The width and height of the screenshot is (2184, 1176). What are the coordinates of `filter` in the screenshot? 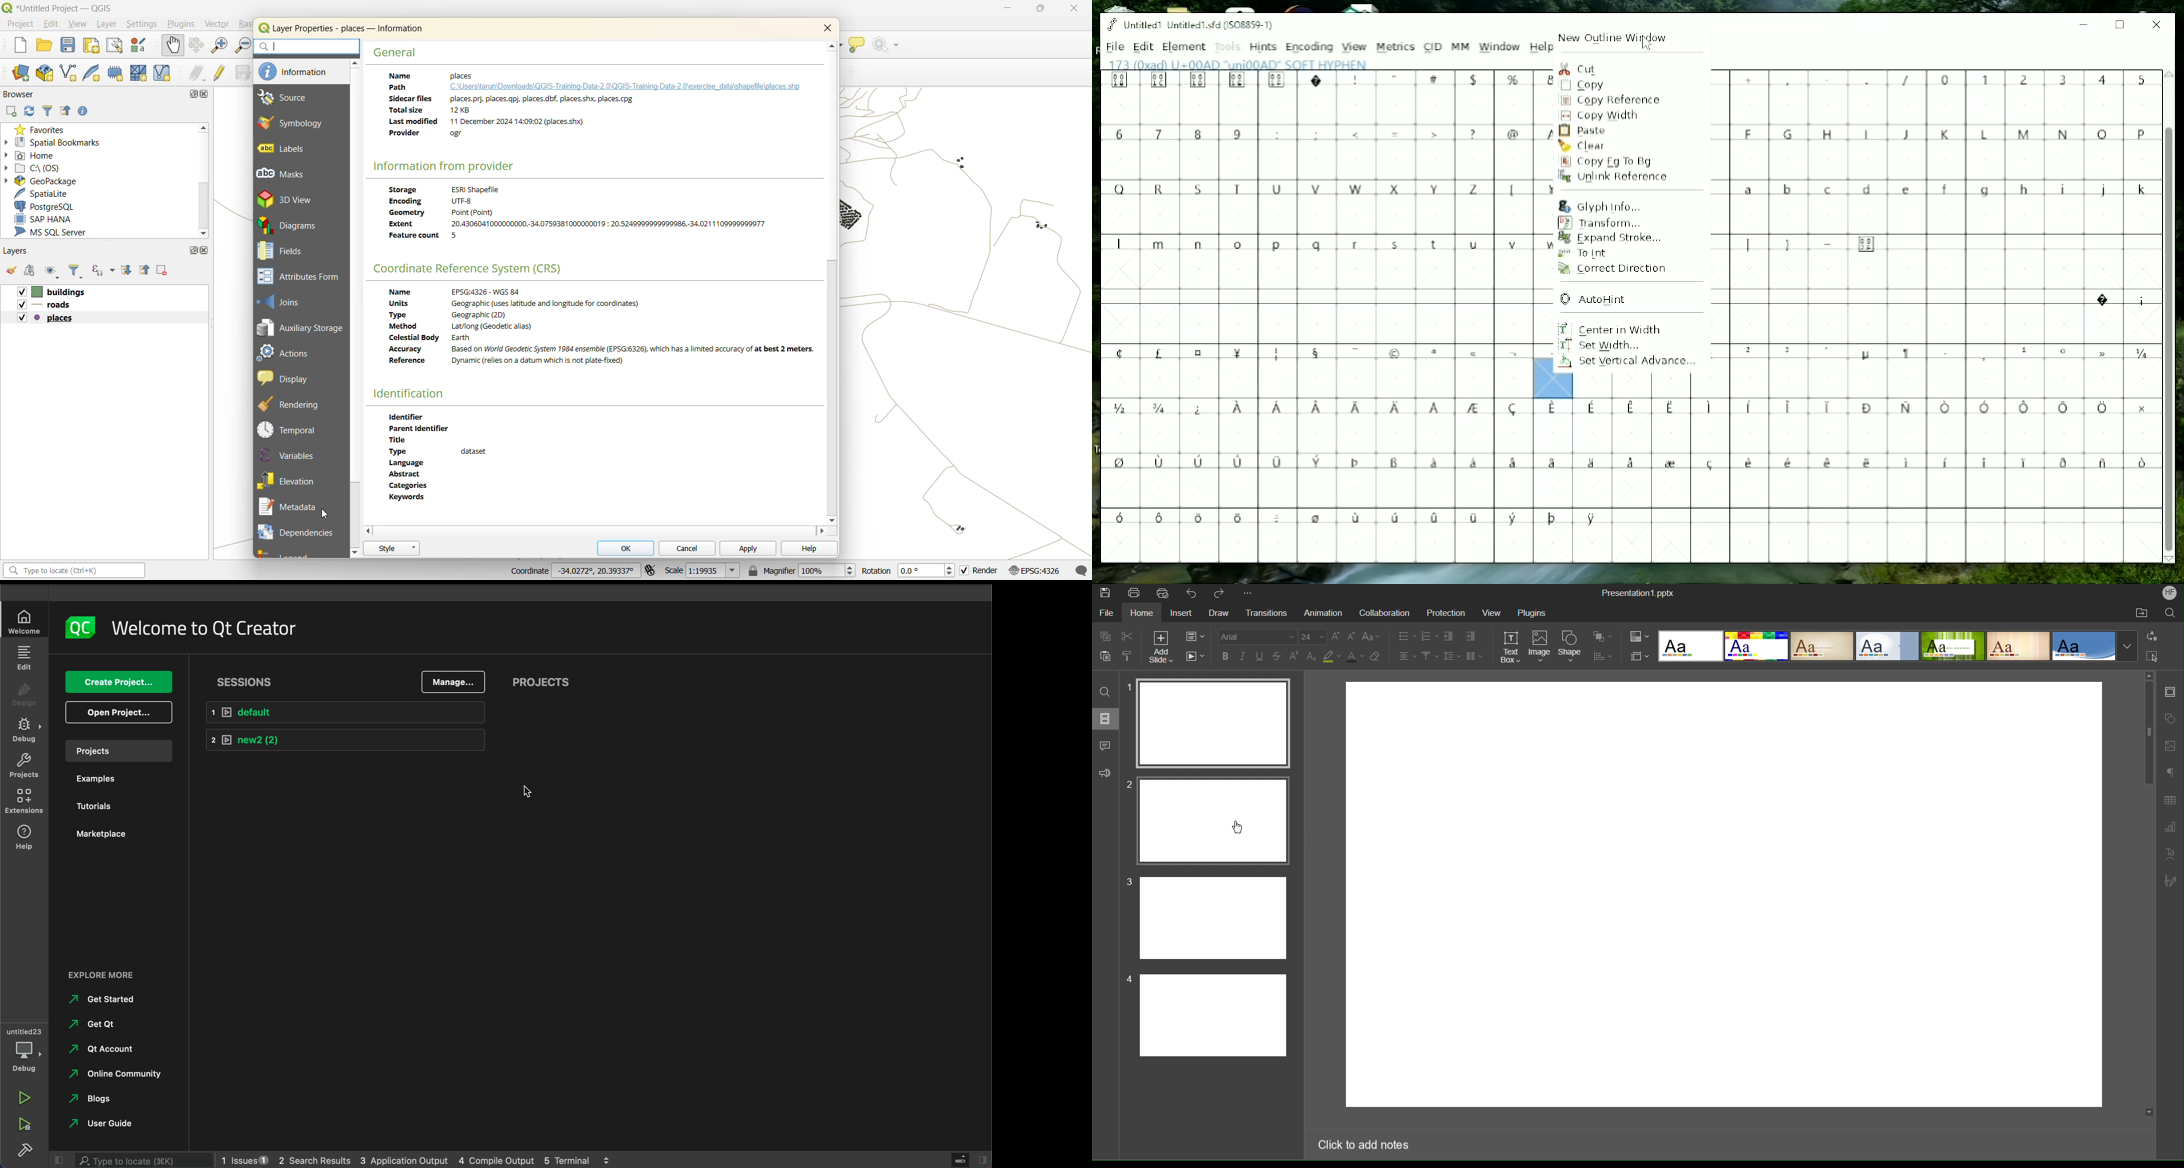 It's located at (49, 110).